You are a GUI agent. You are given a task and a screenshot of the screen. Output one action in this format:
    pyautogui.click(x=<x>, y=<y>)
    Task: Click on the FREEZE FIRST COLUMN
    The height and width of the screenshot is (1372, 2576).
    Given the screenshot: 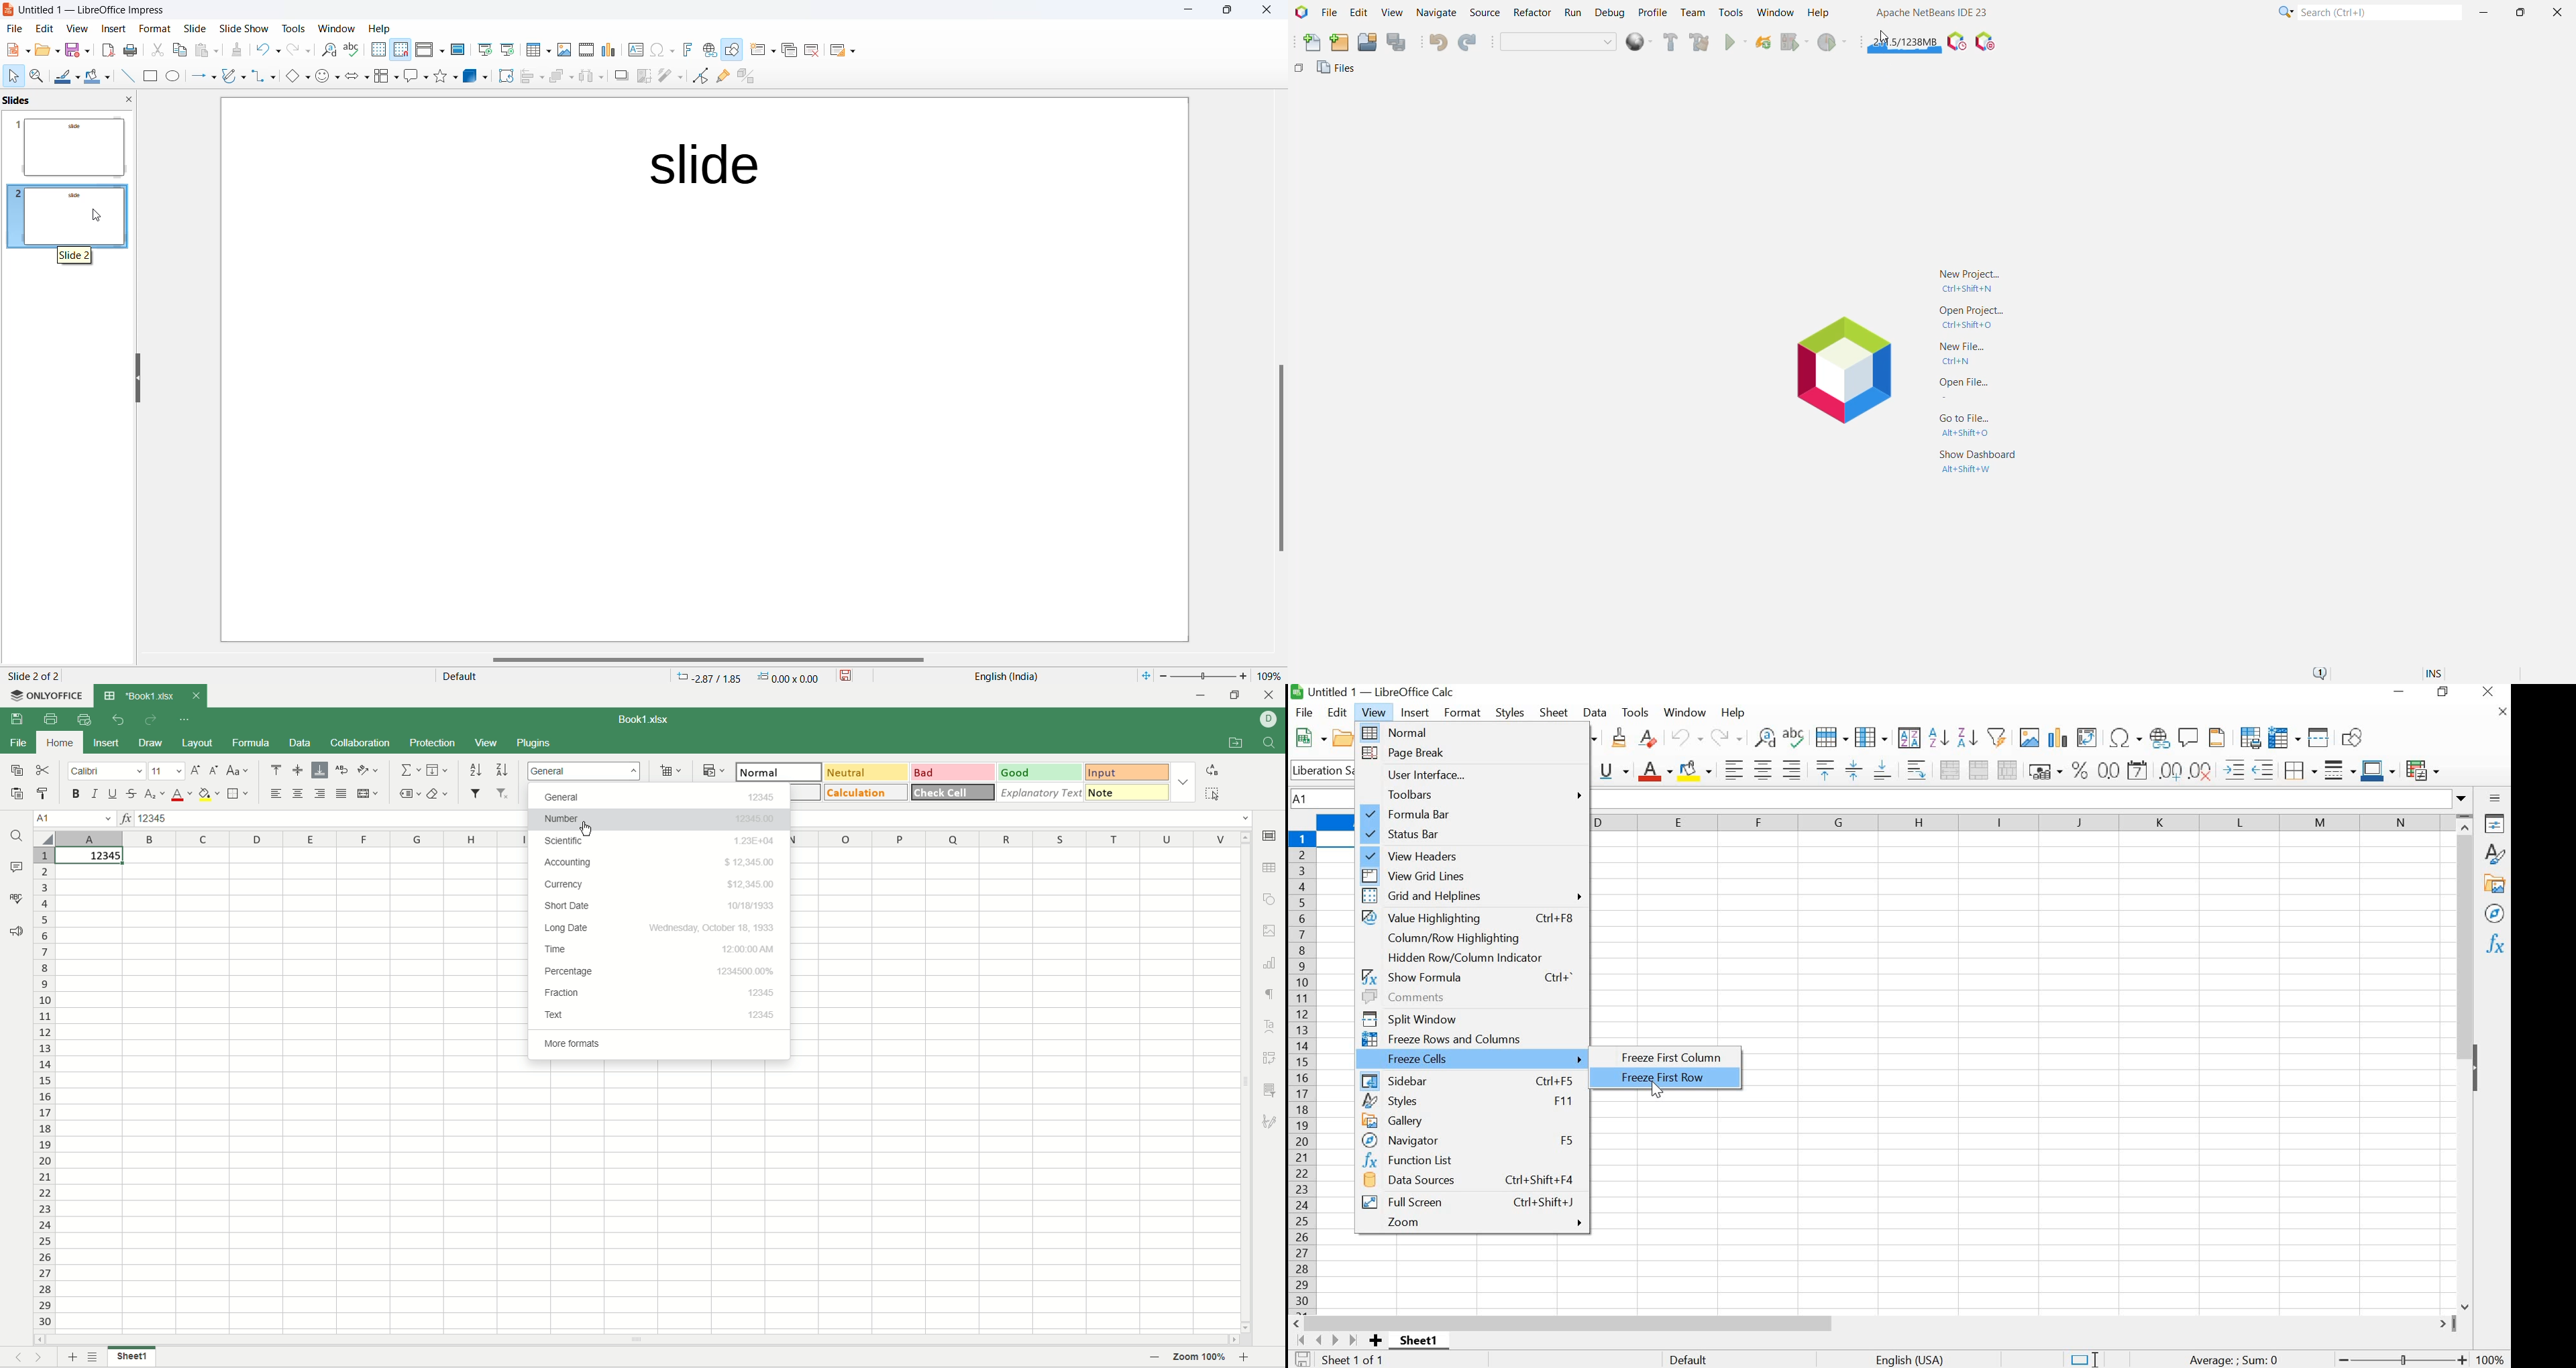 What is the action you would take?
    pyautogui.click(x=1673, y=1058)
    